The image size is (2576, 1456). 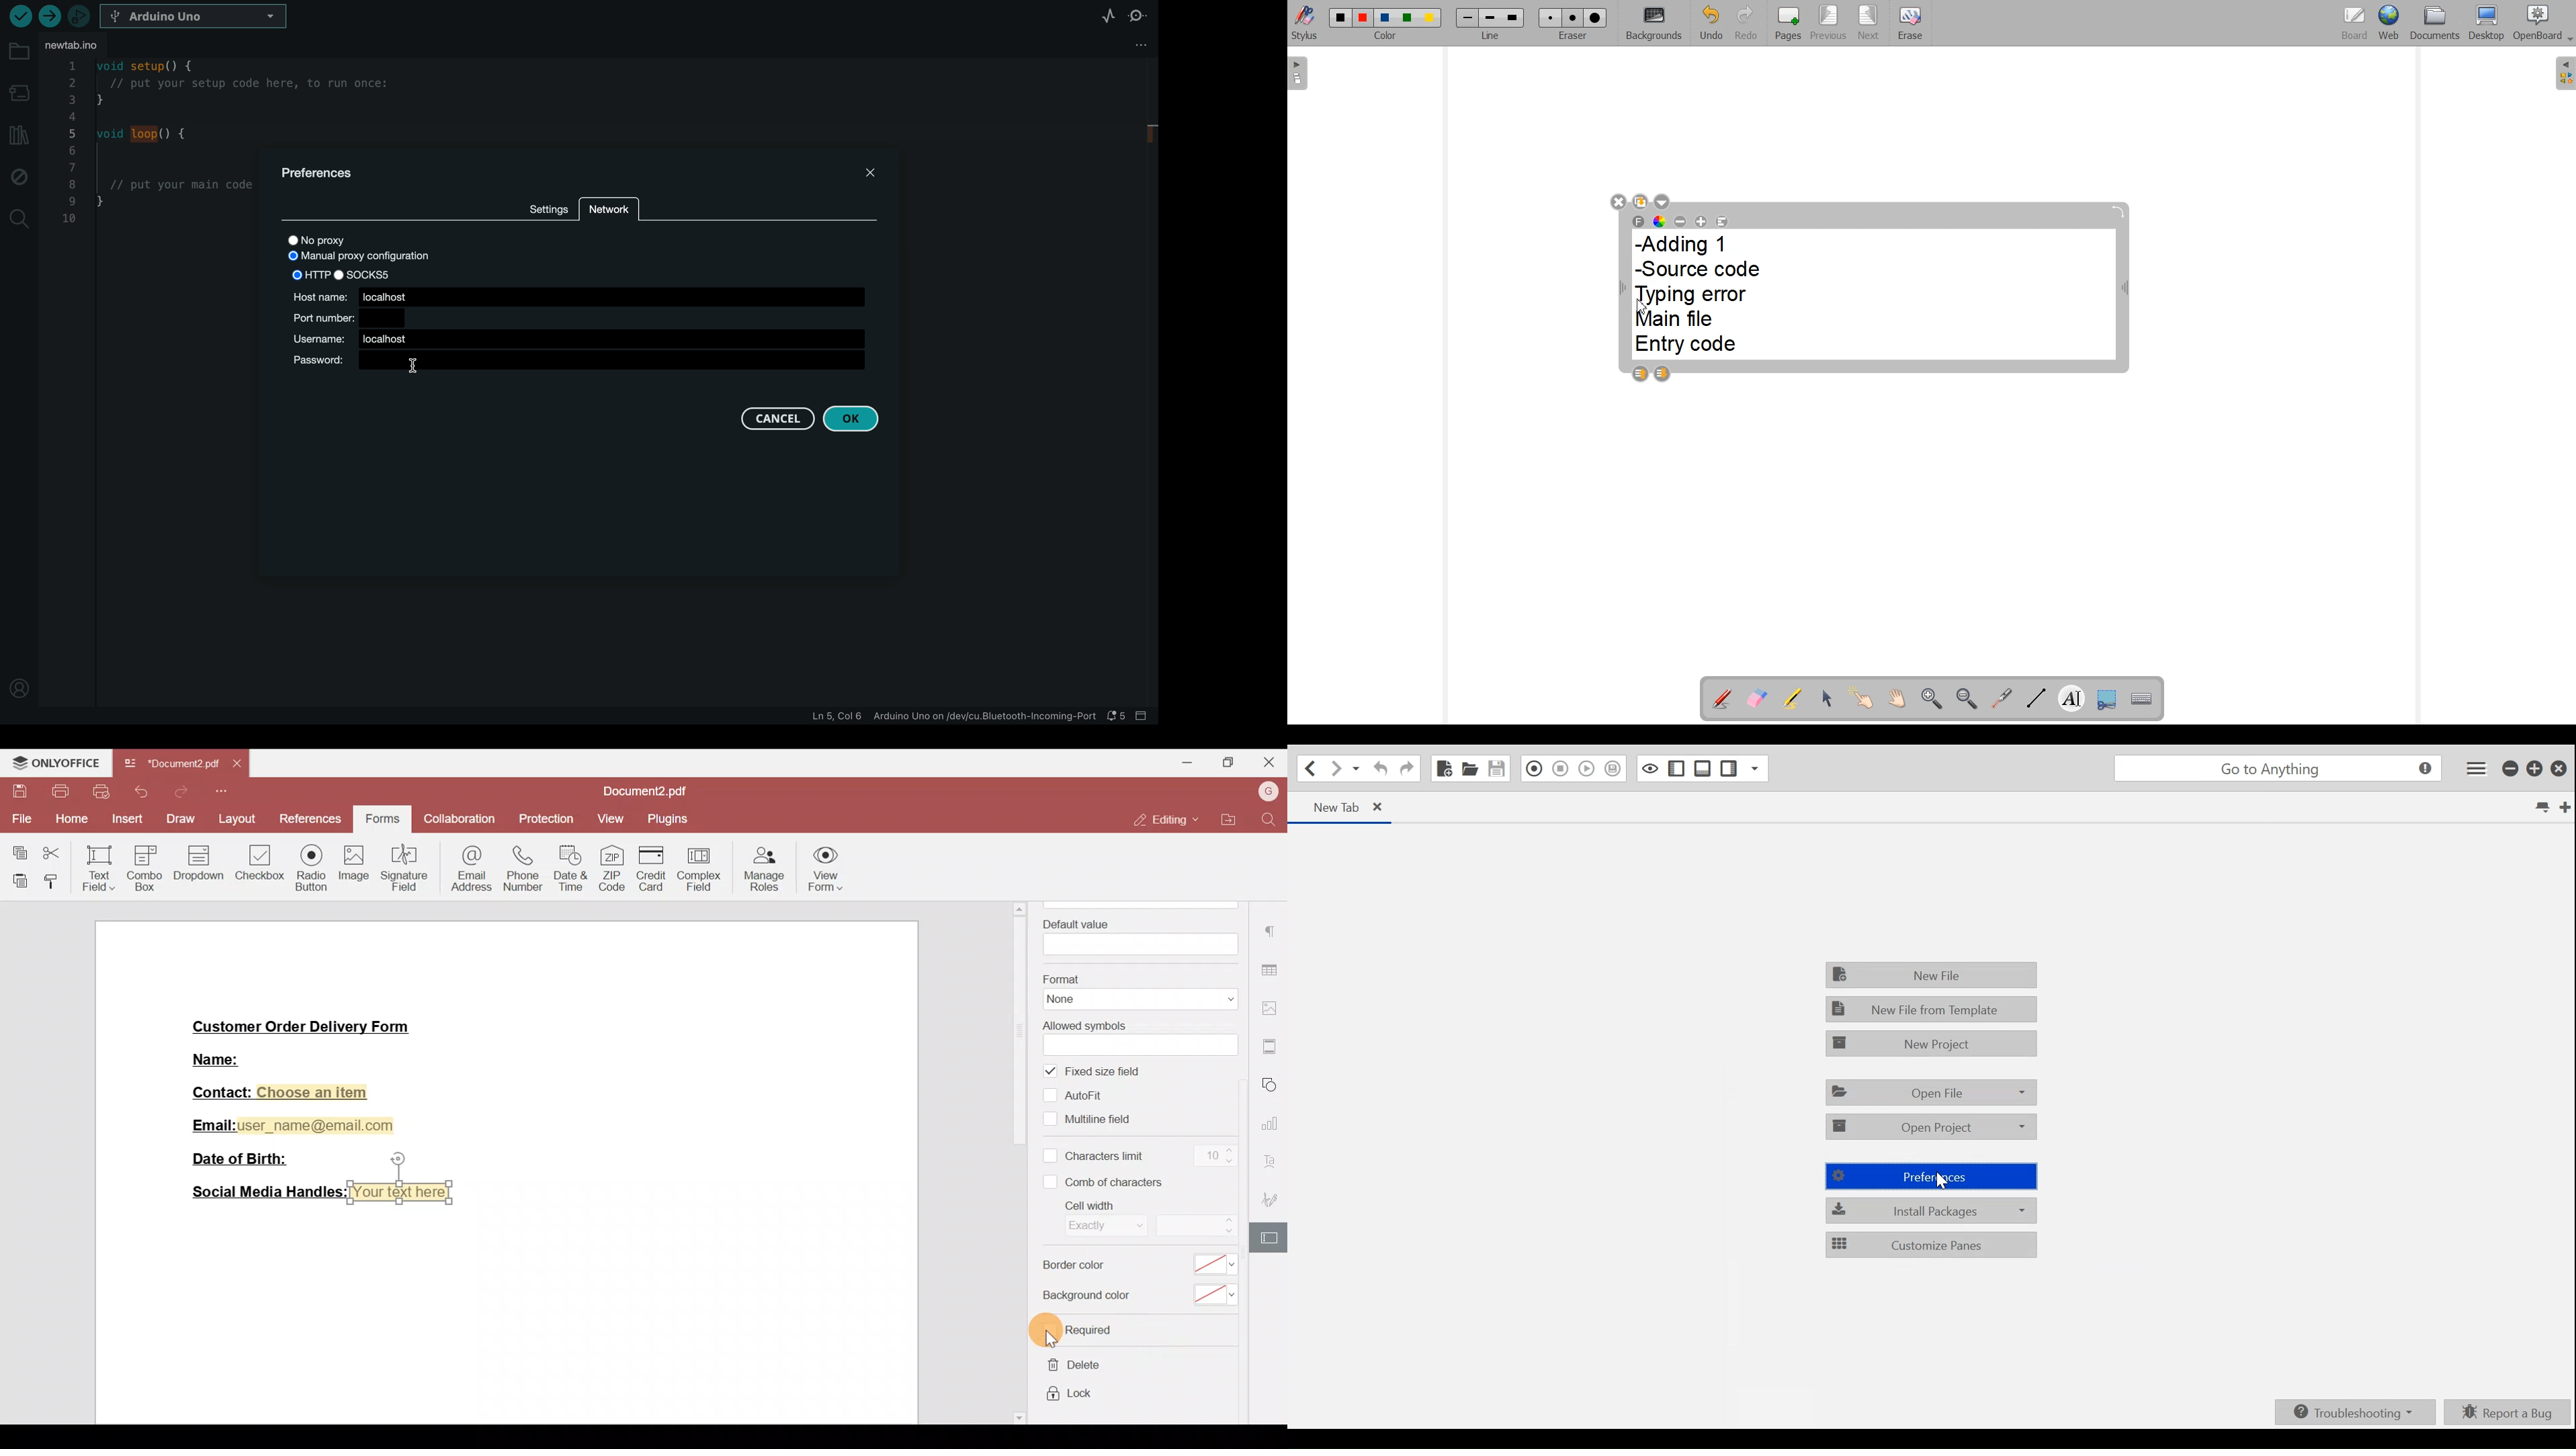 I want to click on Virtual laser pointer, so click(x=2002, y=698).